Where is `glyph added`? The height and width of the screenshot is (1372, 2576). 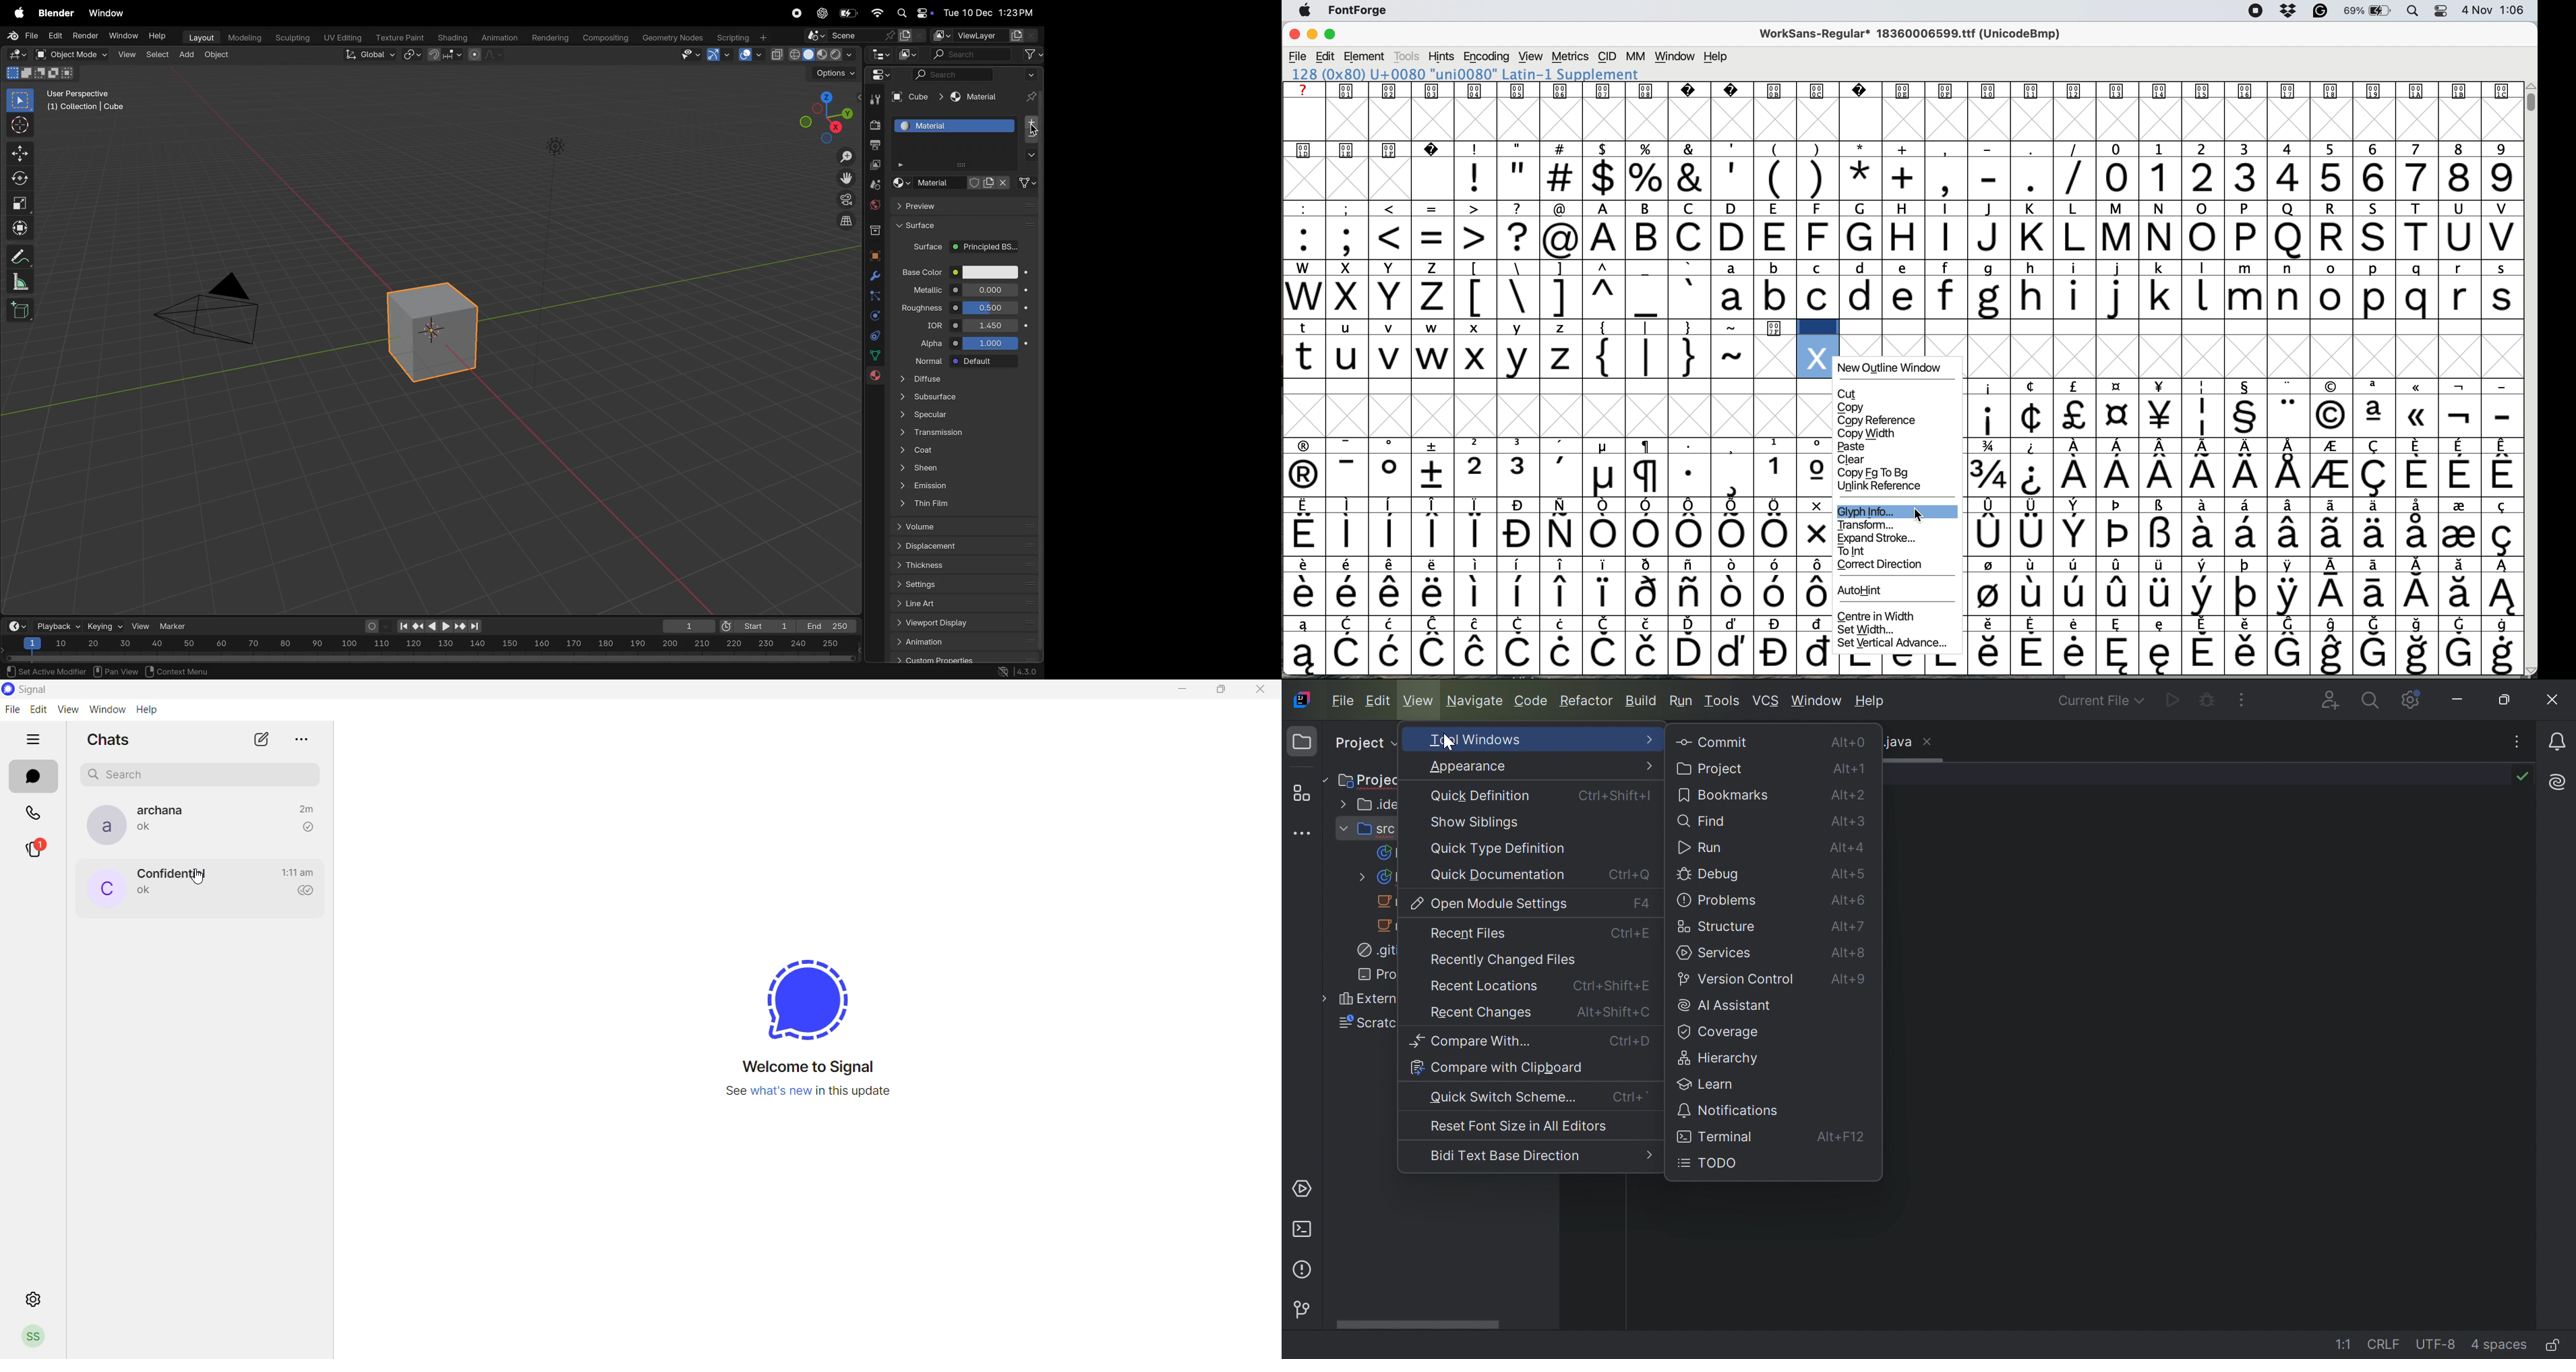
glyph added is located at coordinates (1817, 357).